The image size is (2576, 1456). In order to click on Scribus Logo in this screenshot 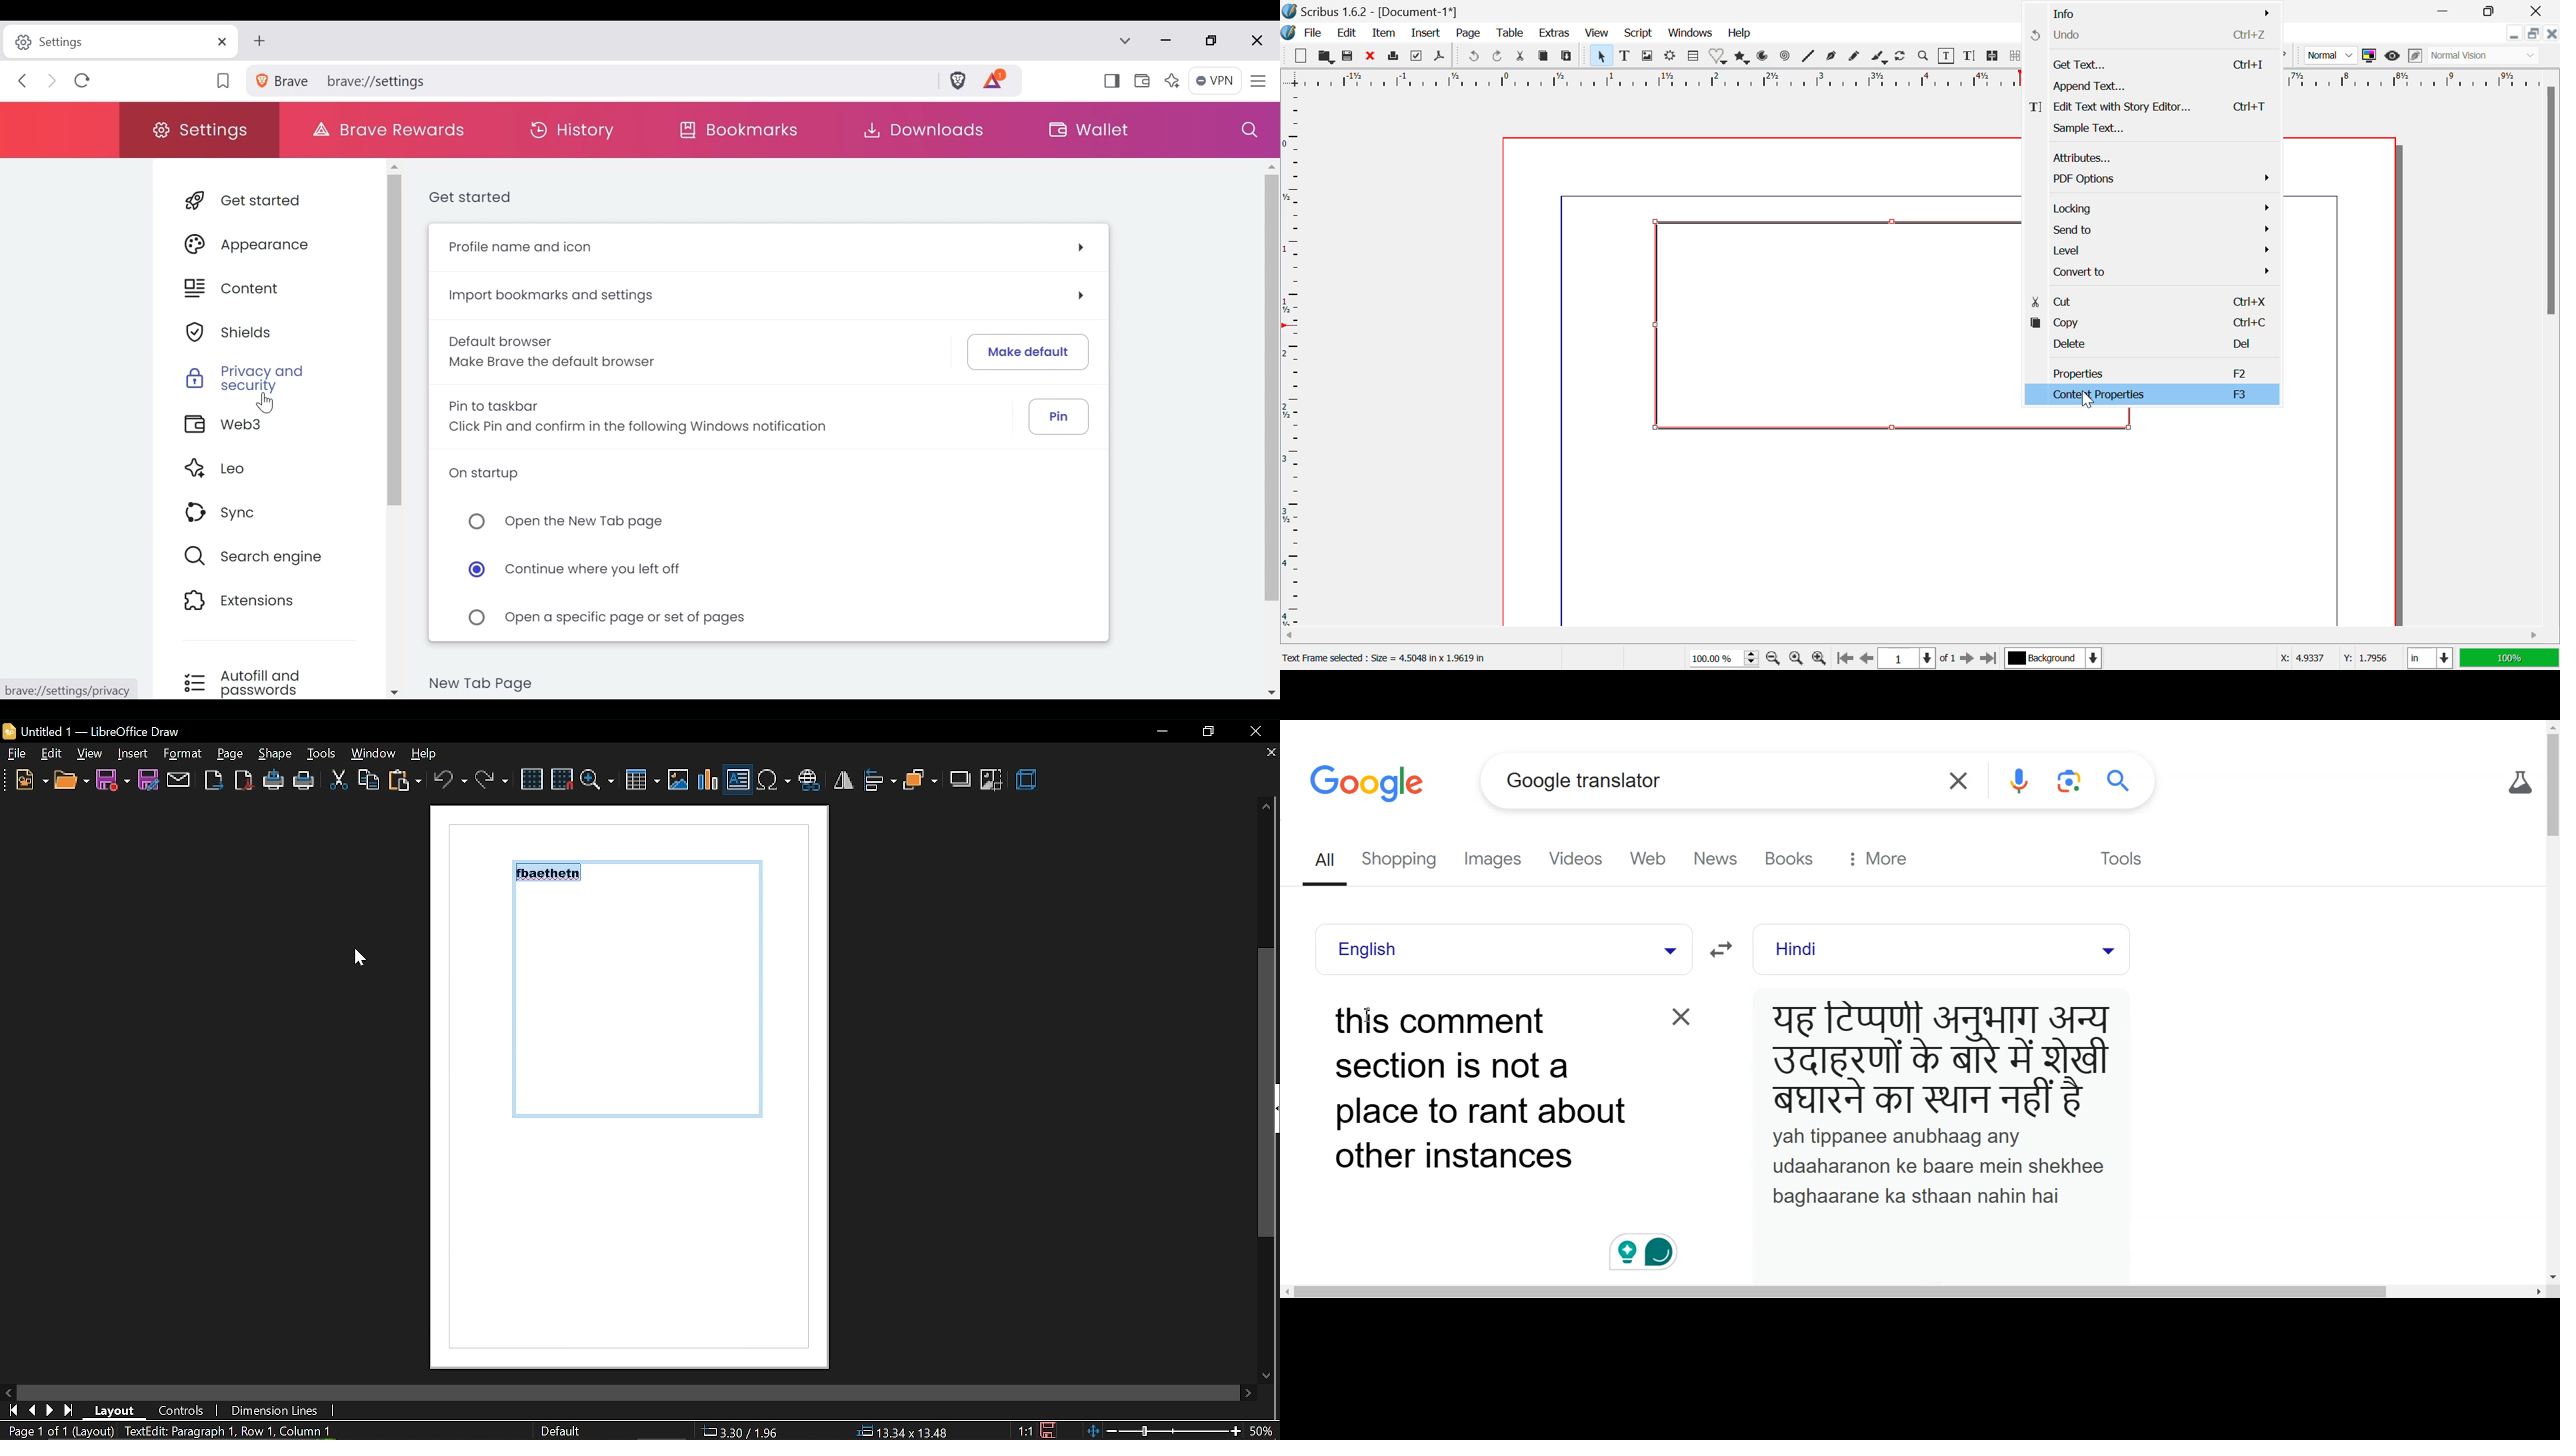, I will do `click(1289, 33)`.